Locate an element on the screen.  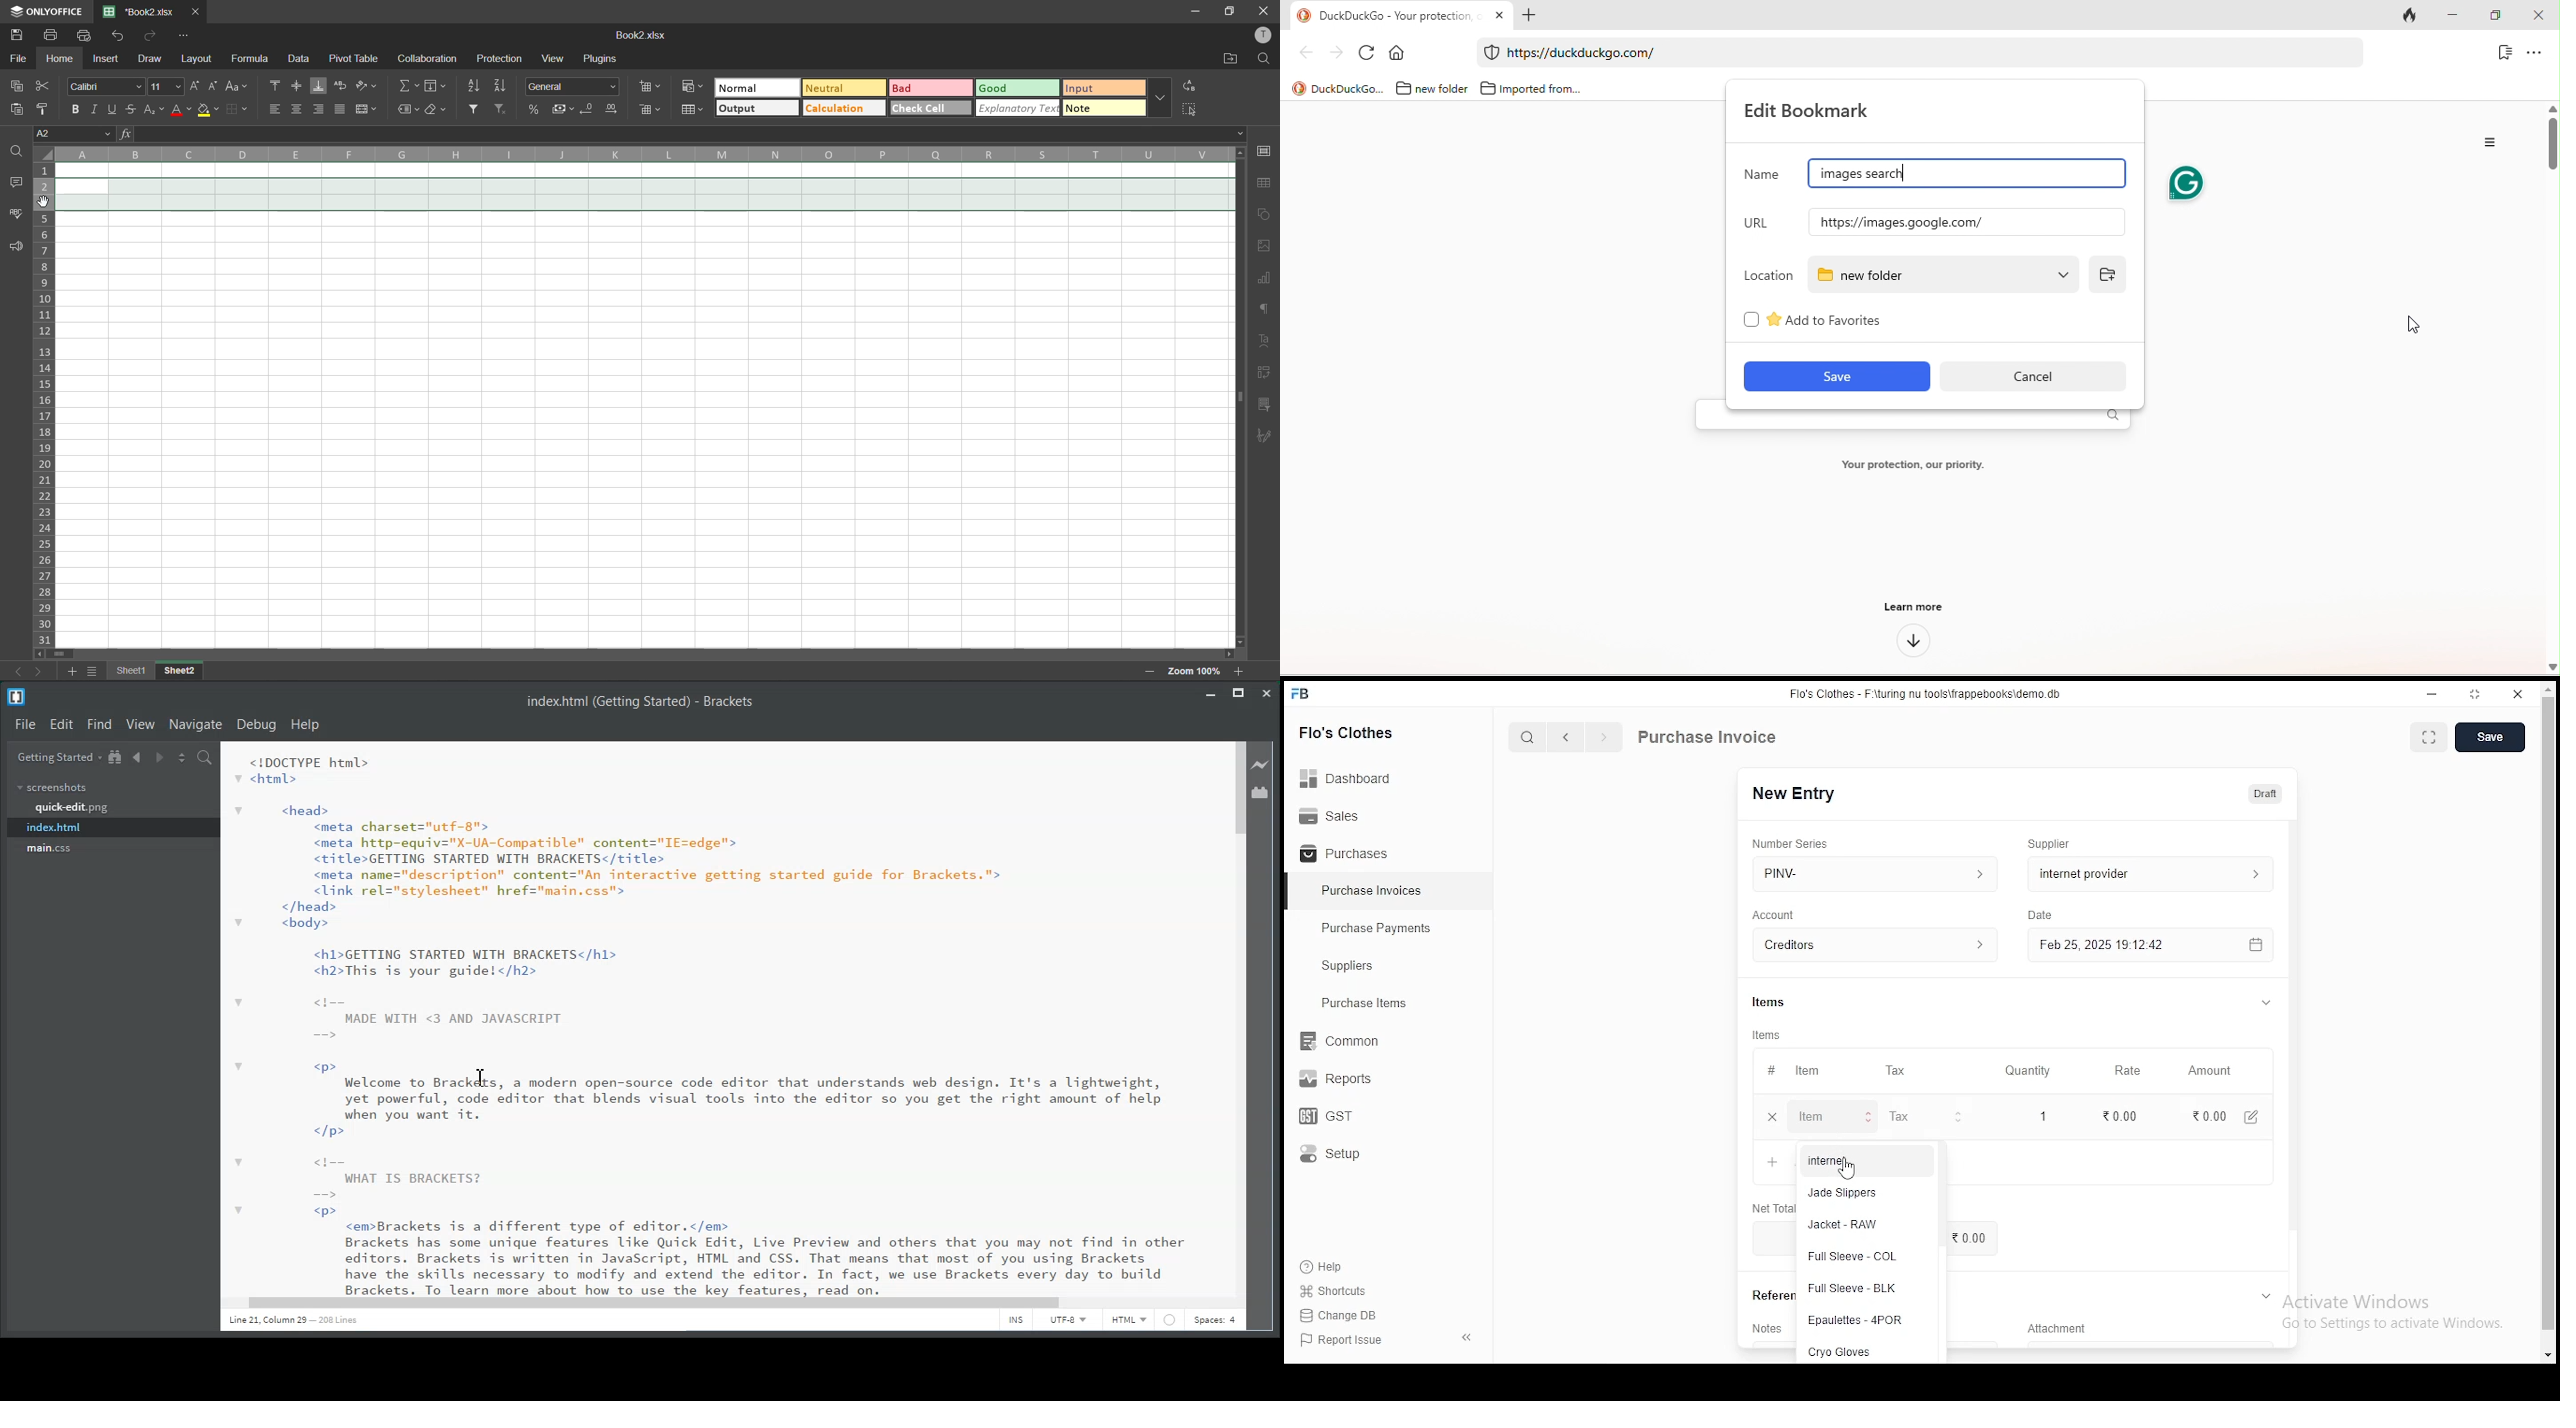
merge and center is located at coordinates (367, 109).